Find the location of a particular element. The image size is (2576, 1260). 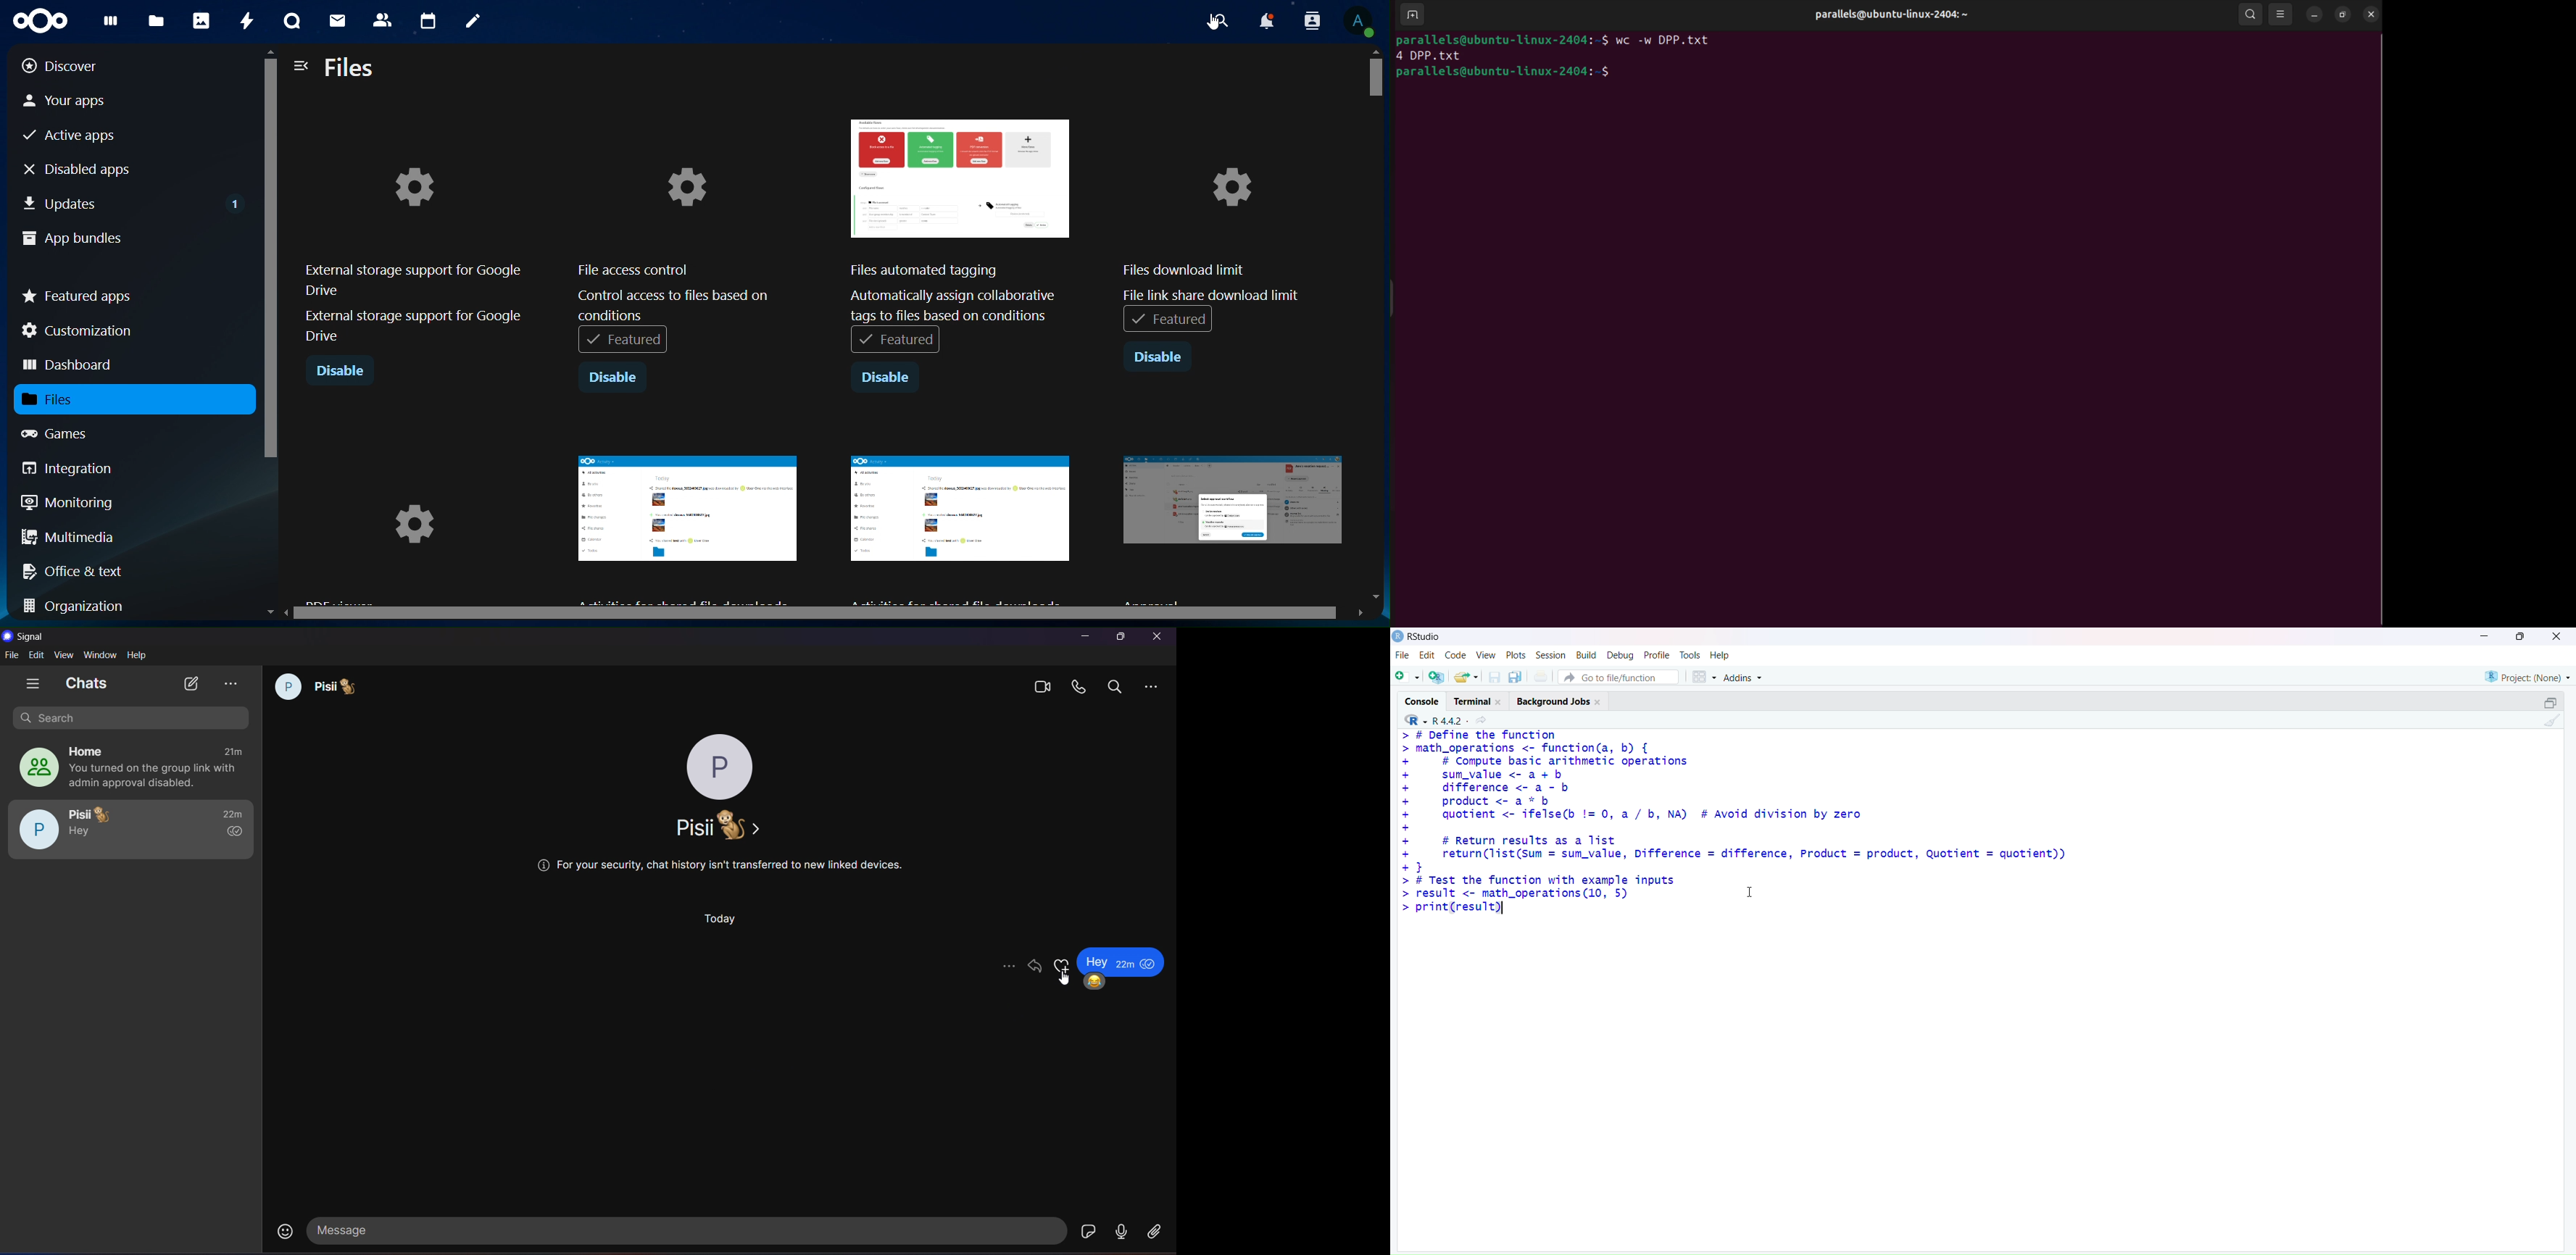

mail is located at coordinates (339, 22).